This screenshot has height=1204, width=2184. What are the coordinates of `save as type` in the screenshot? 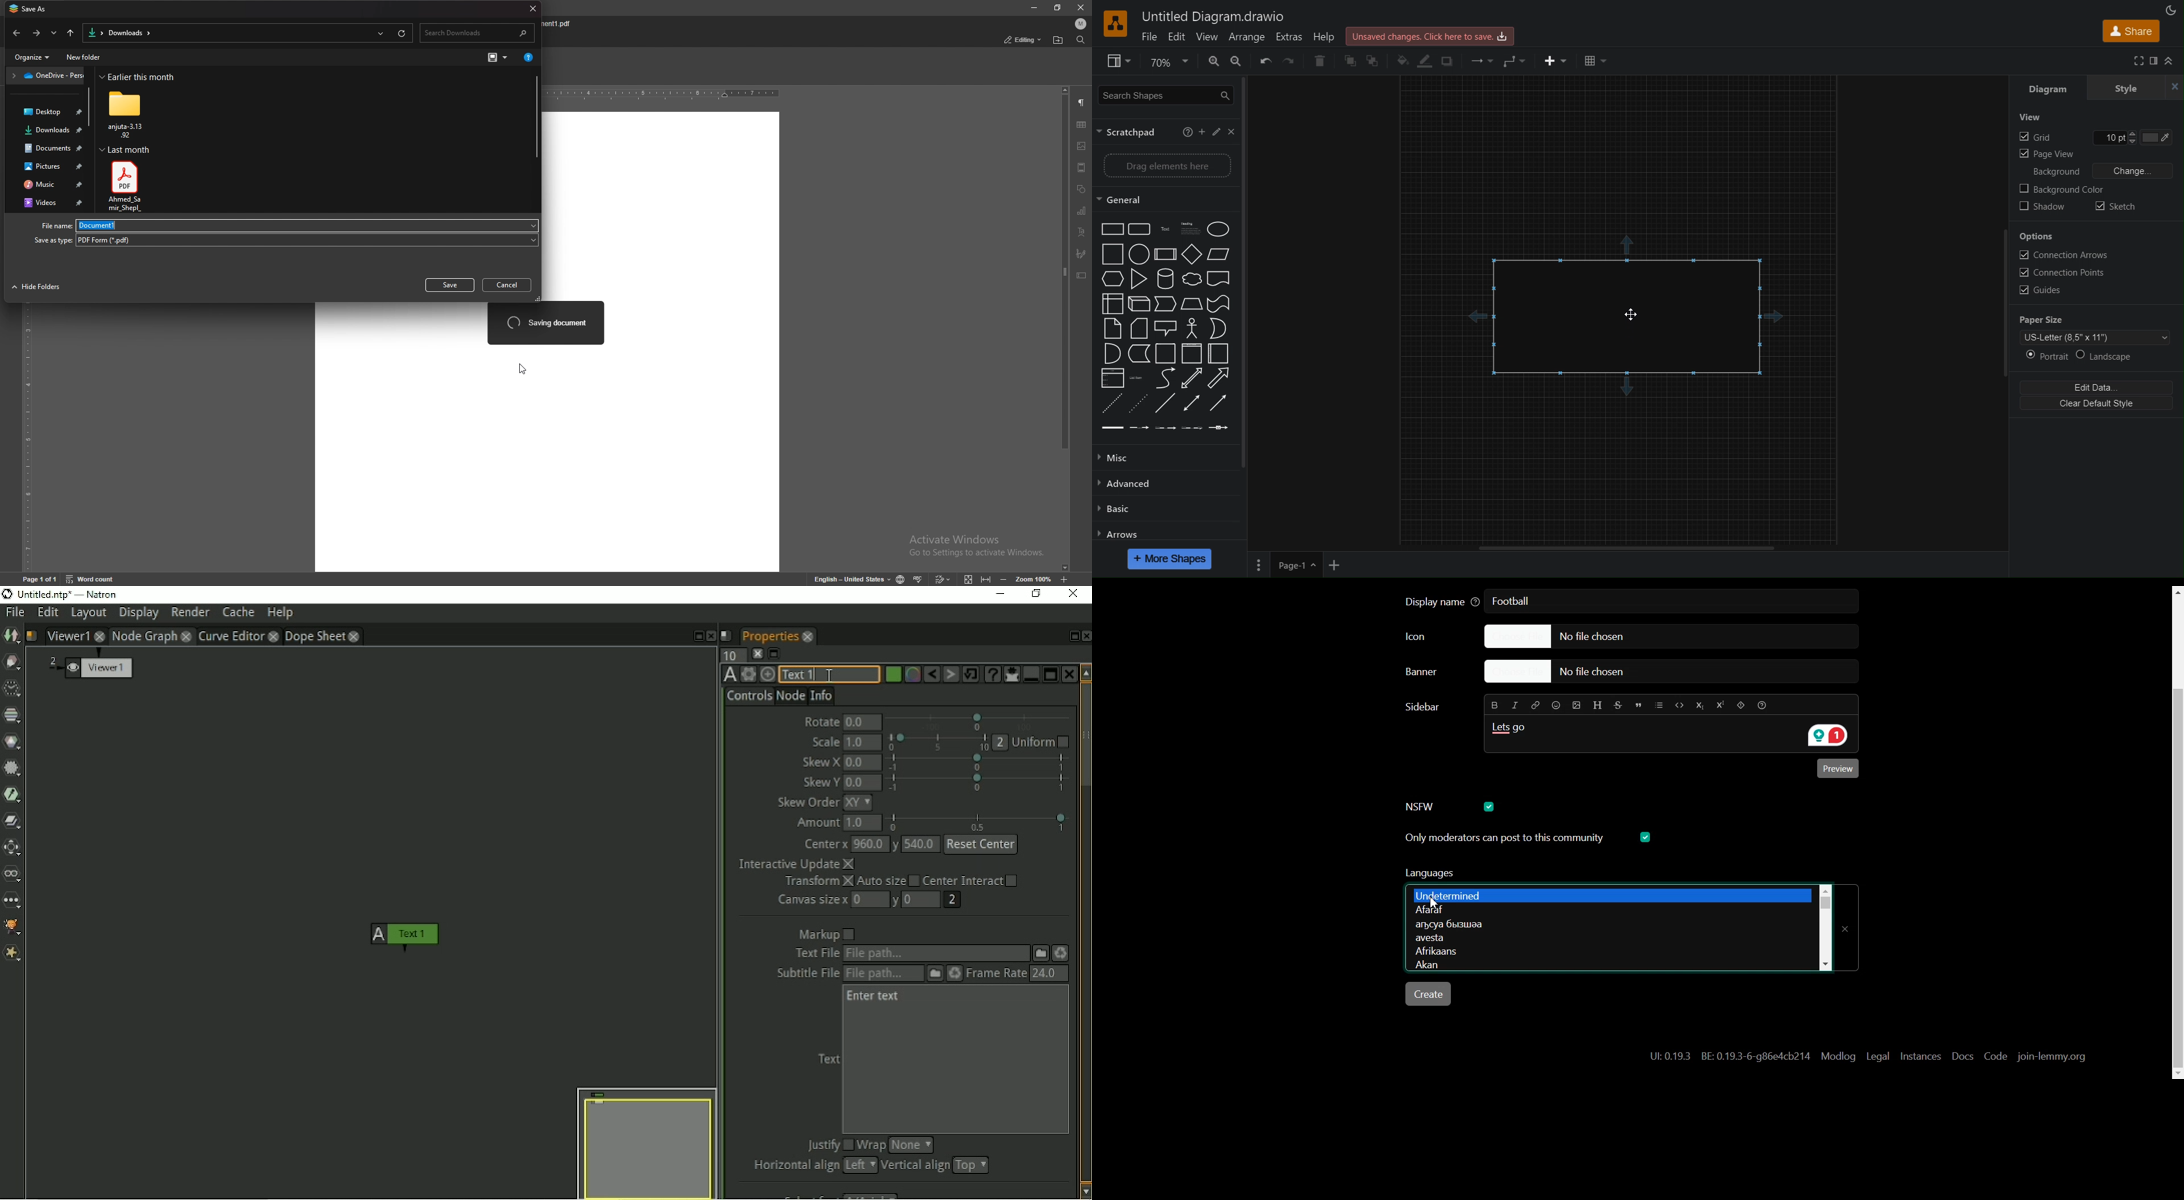 It's located at (284, 241).